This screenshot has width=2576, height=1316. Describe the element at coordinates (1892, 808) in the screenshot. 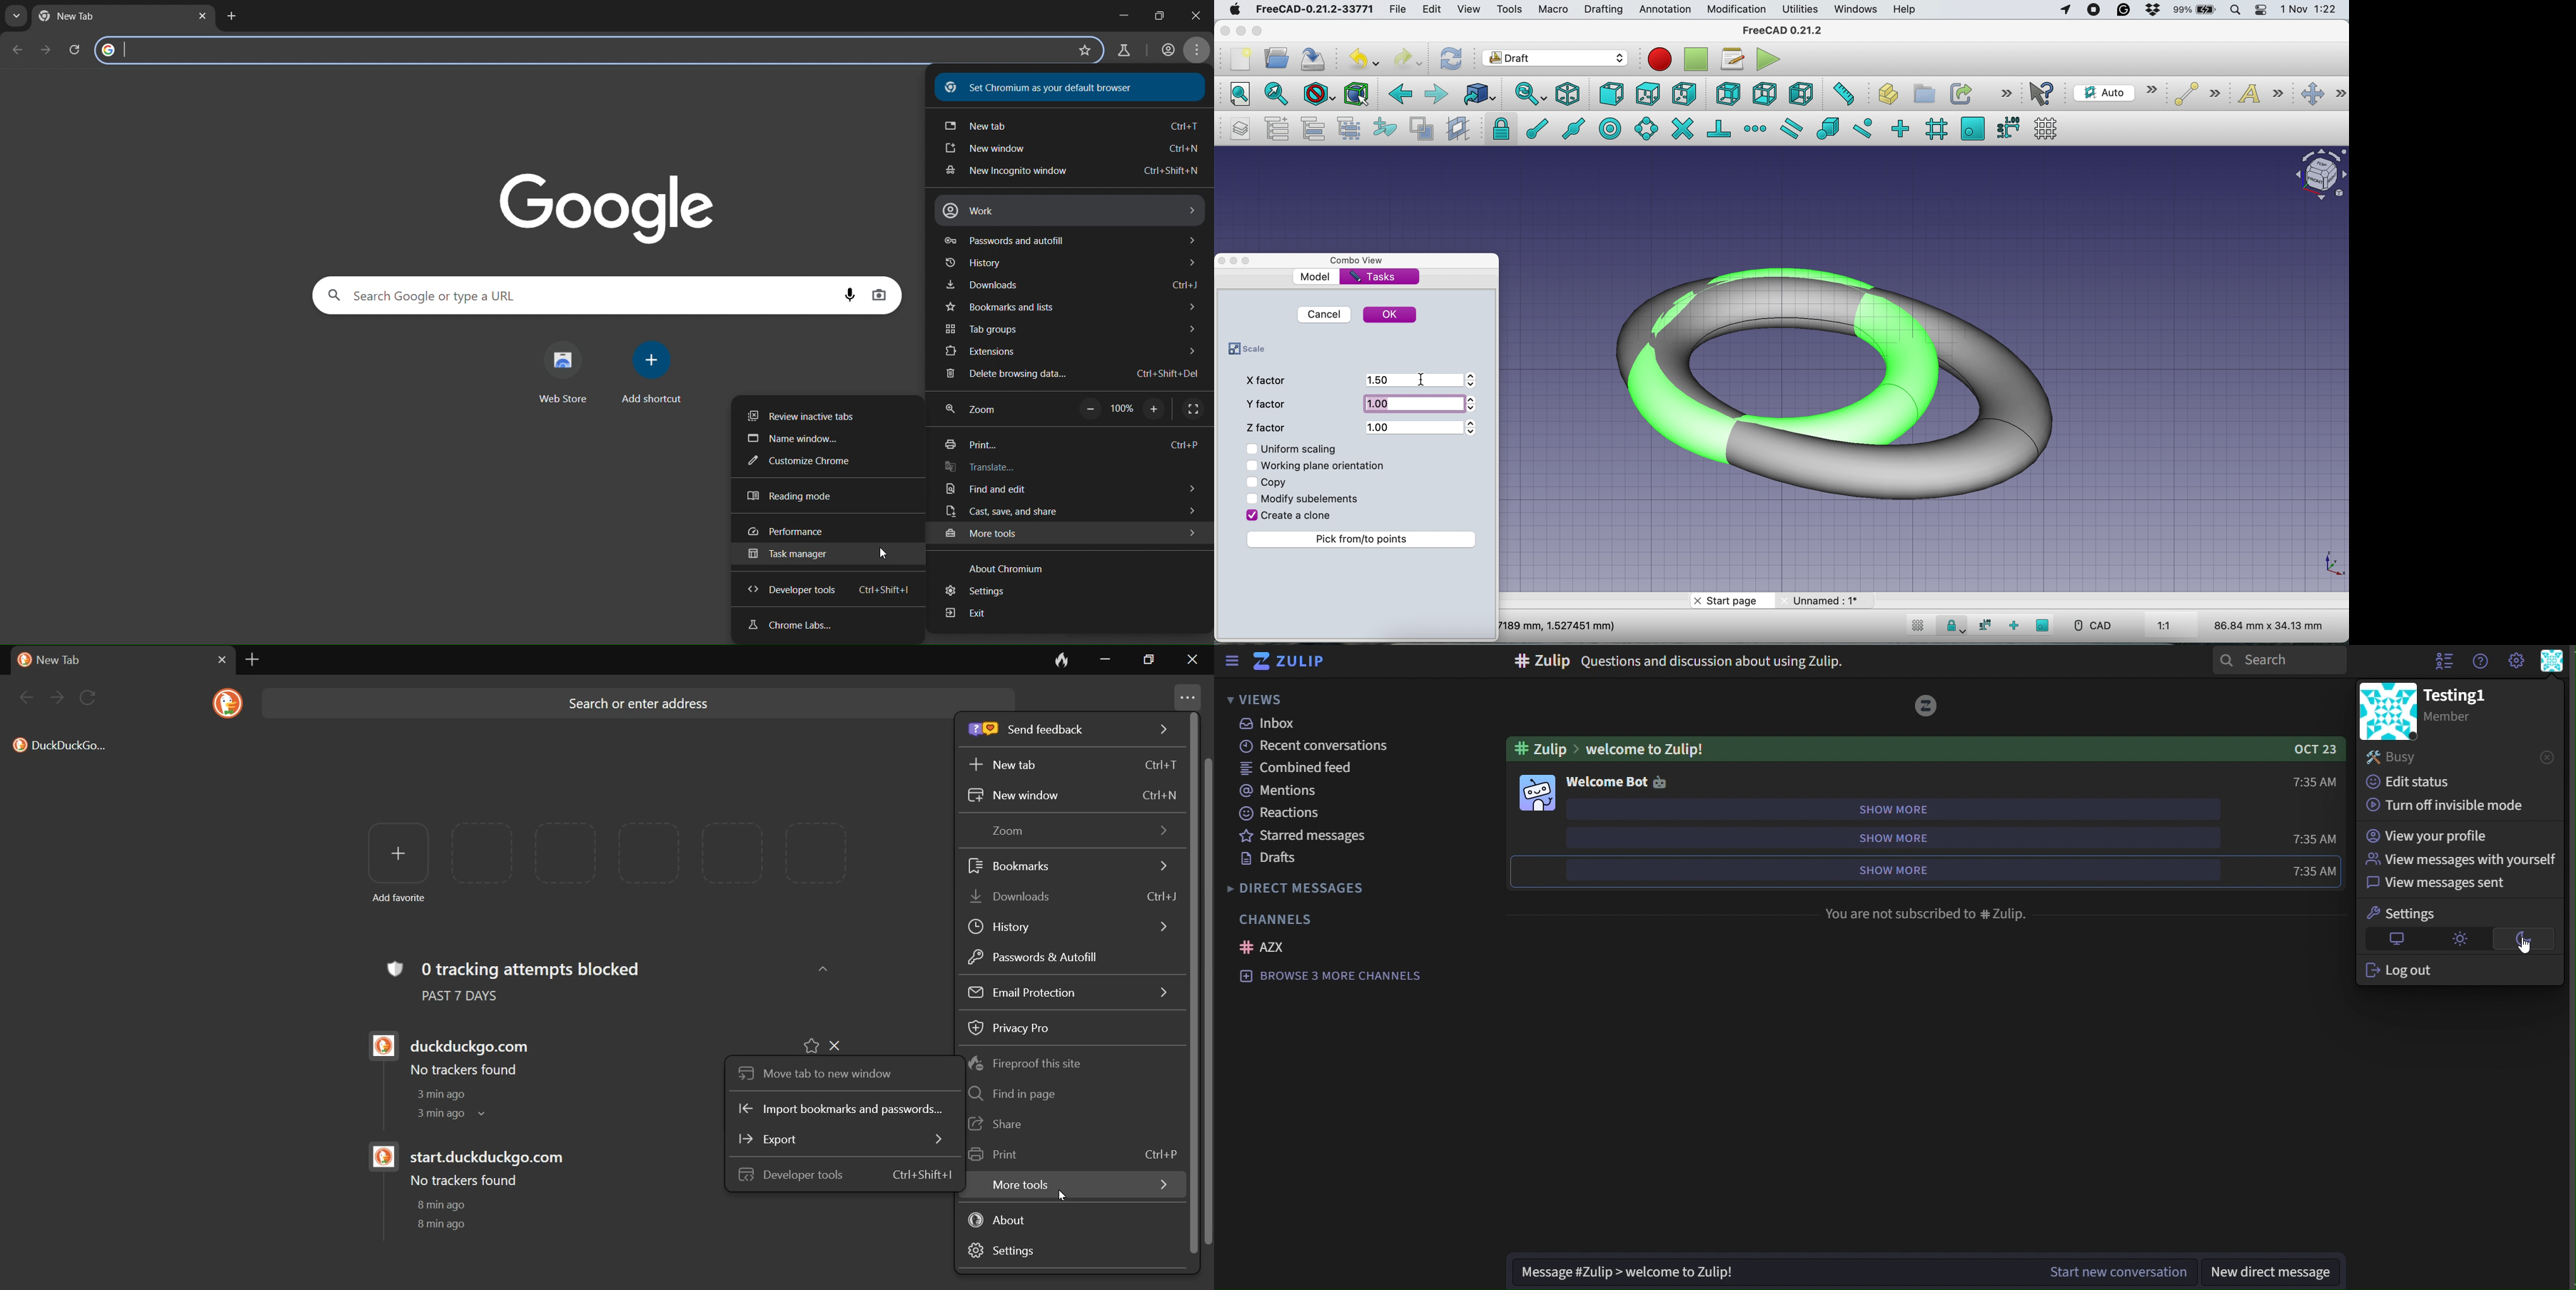

I see `show more` at that location.